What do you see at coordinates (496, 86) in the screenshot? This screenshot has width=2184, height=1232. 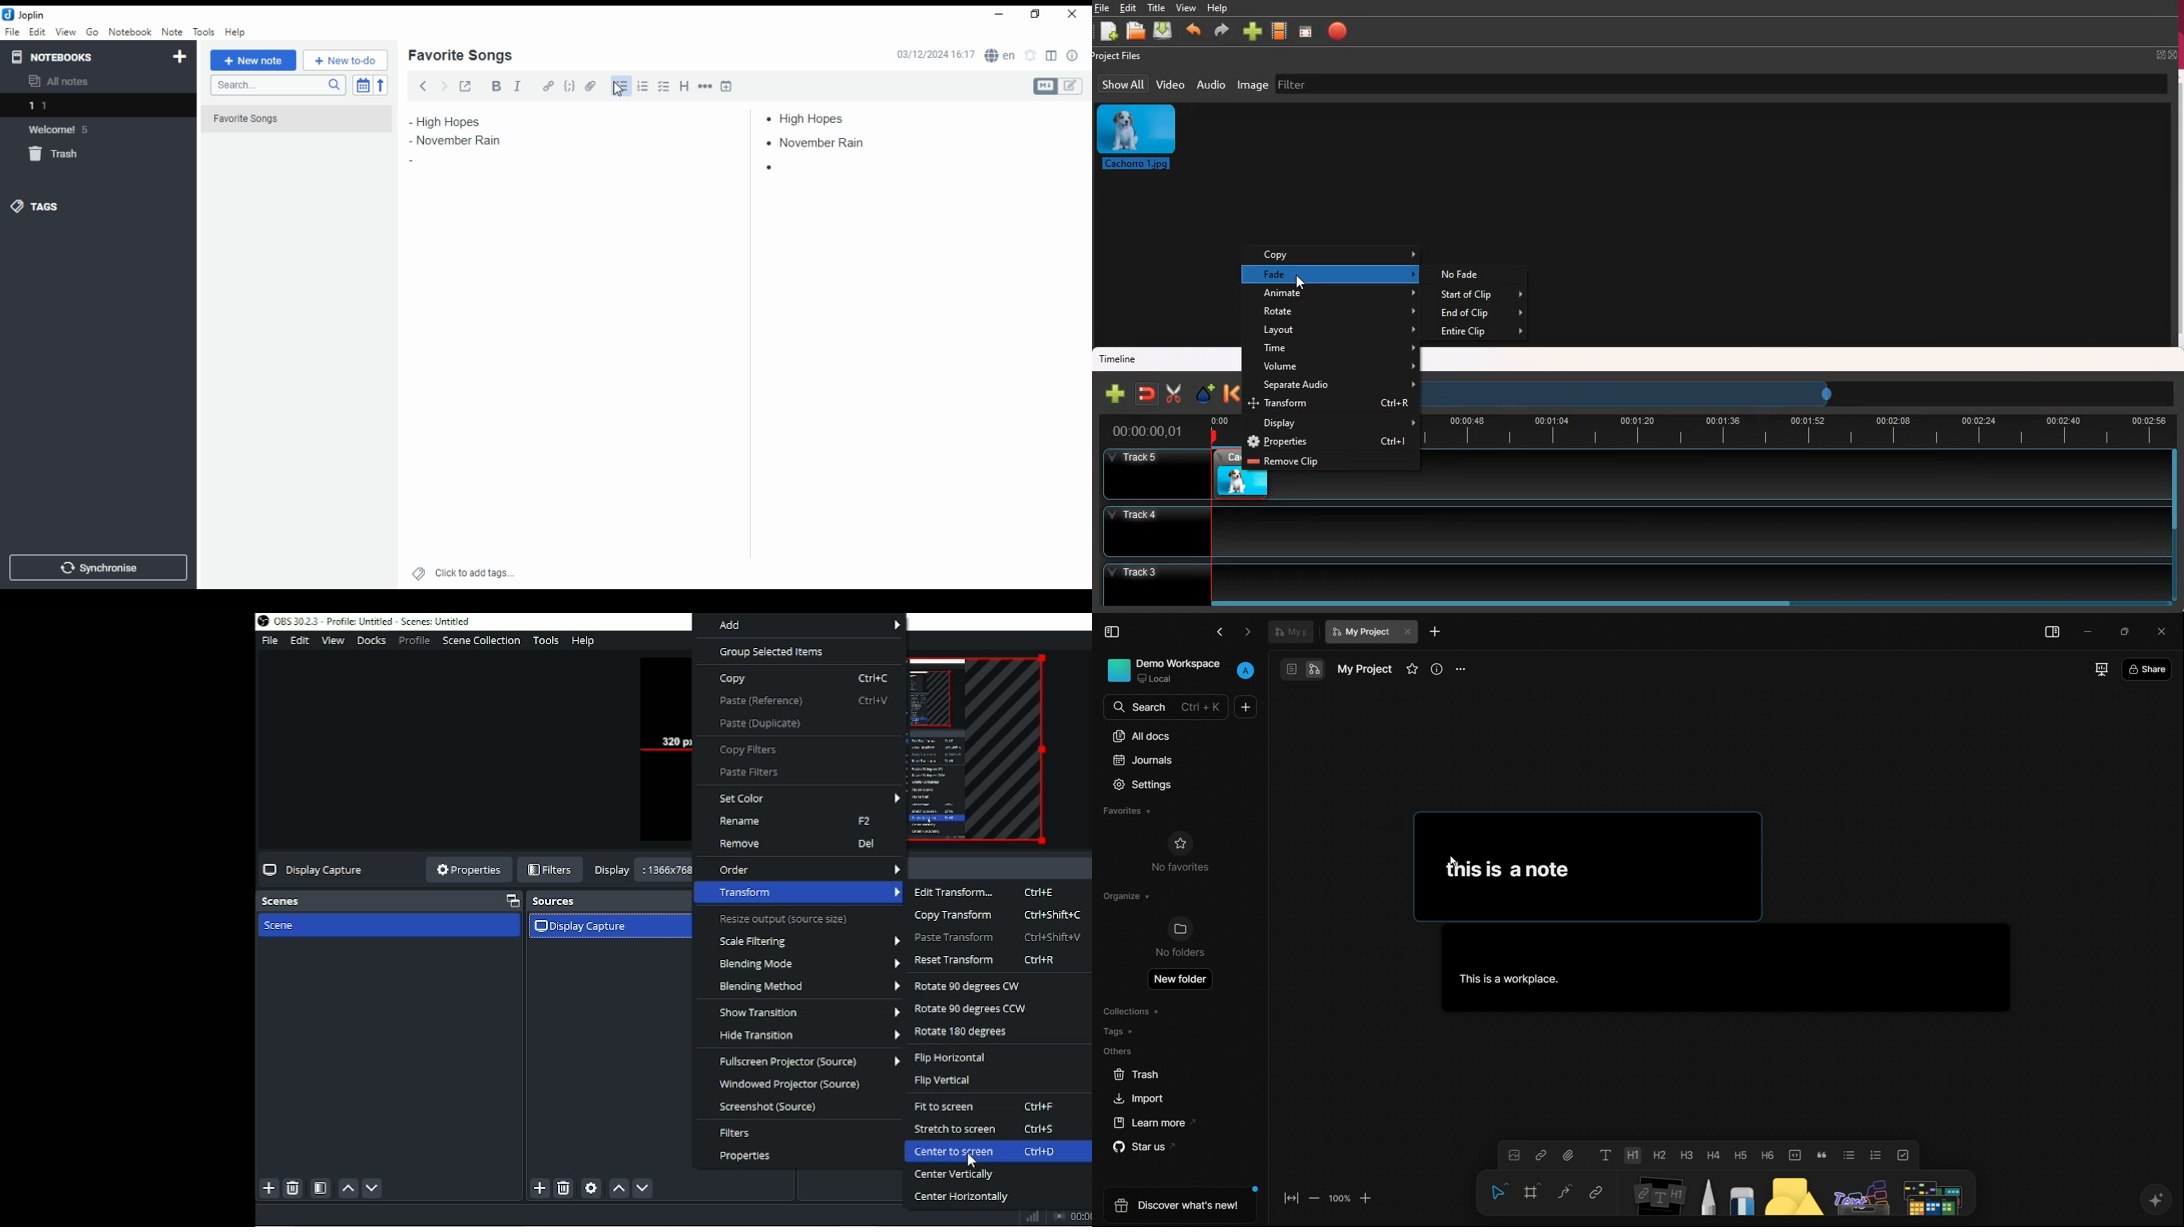 I see `bold` at bounding box center [496, 86].